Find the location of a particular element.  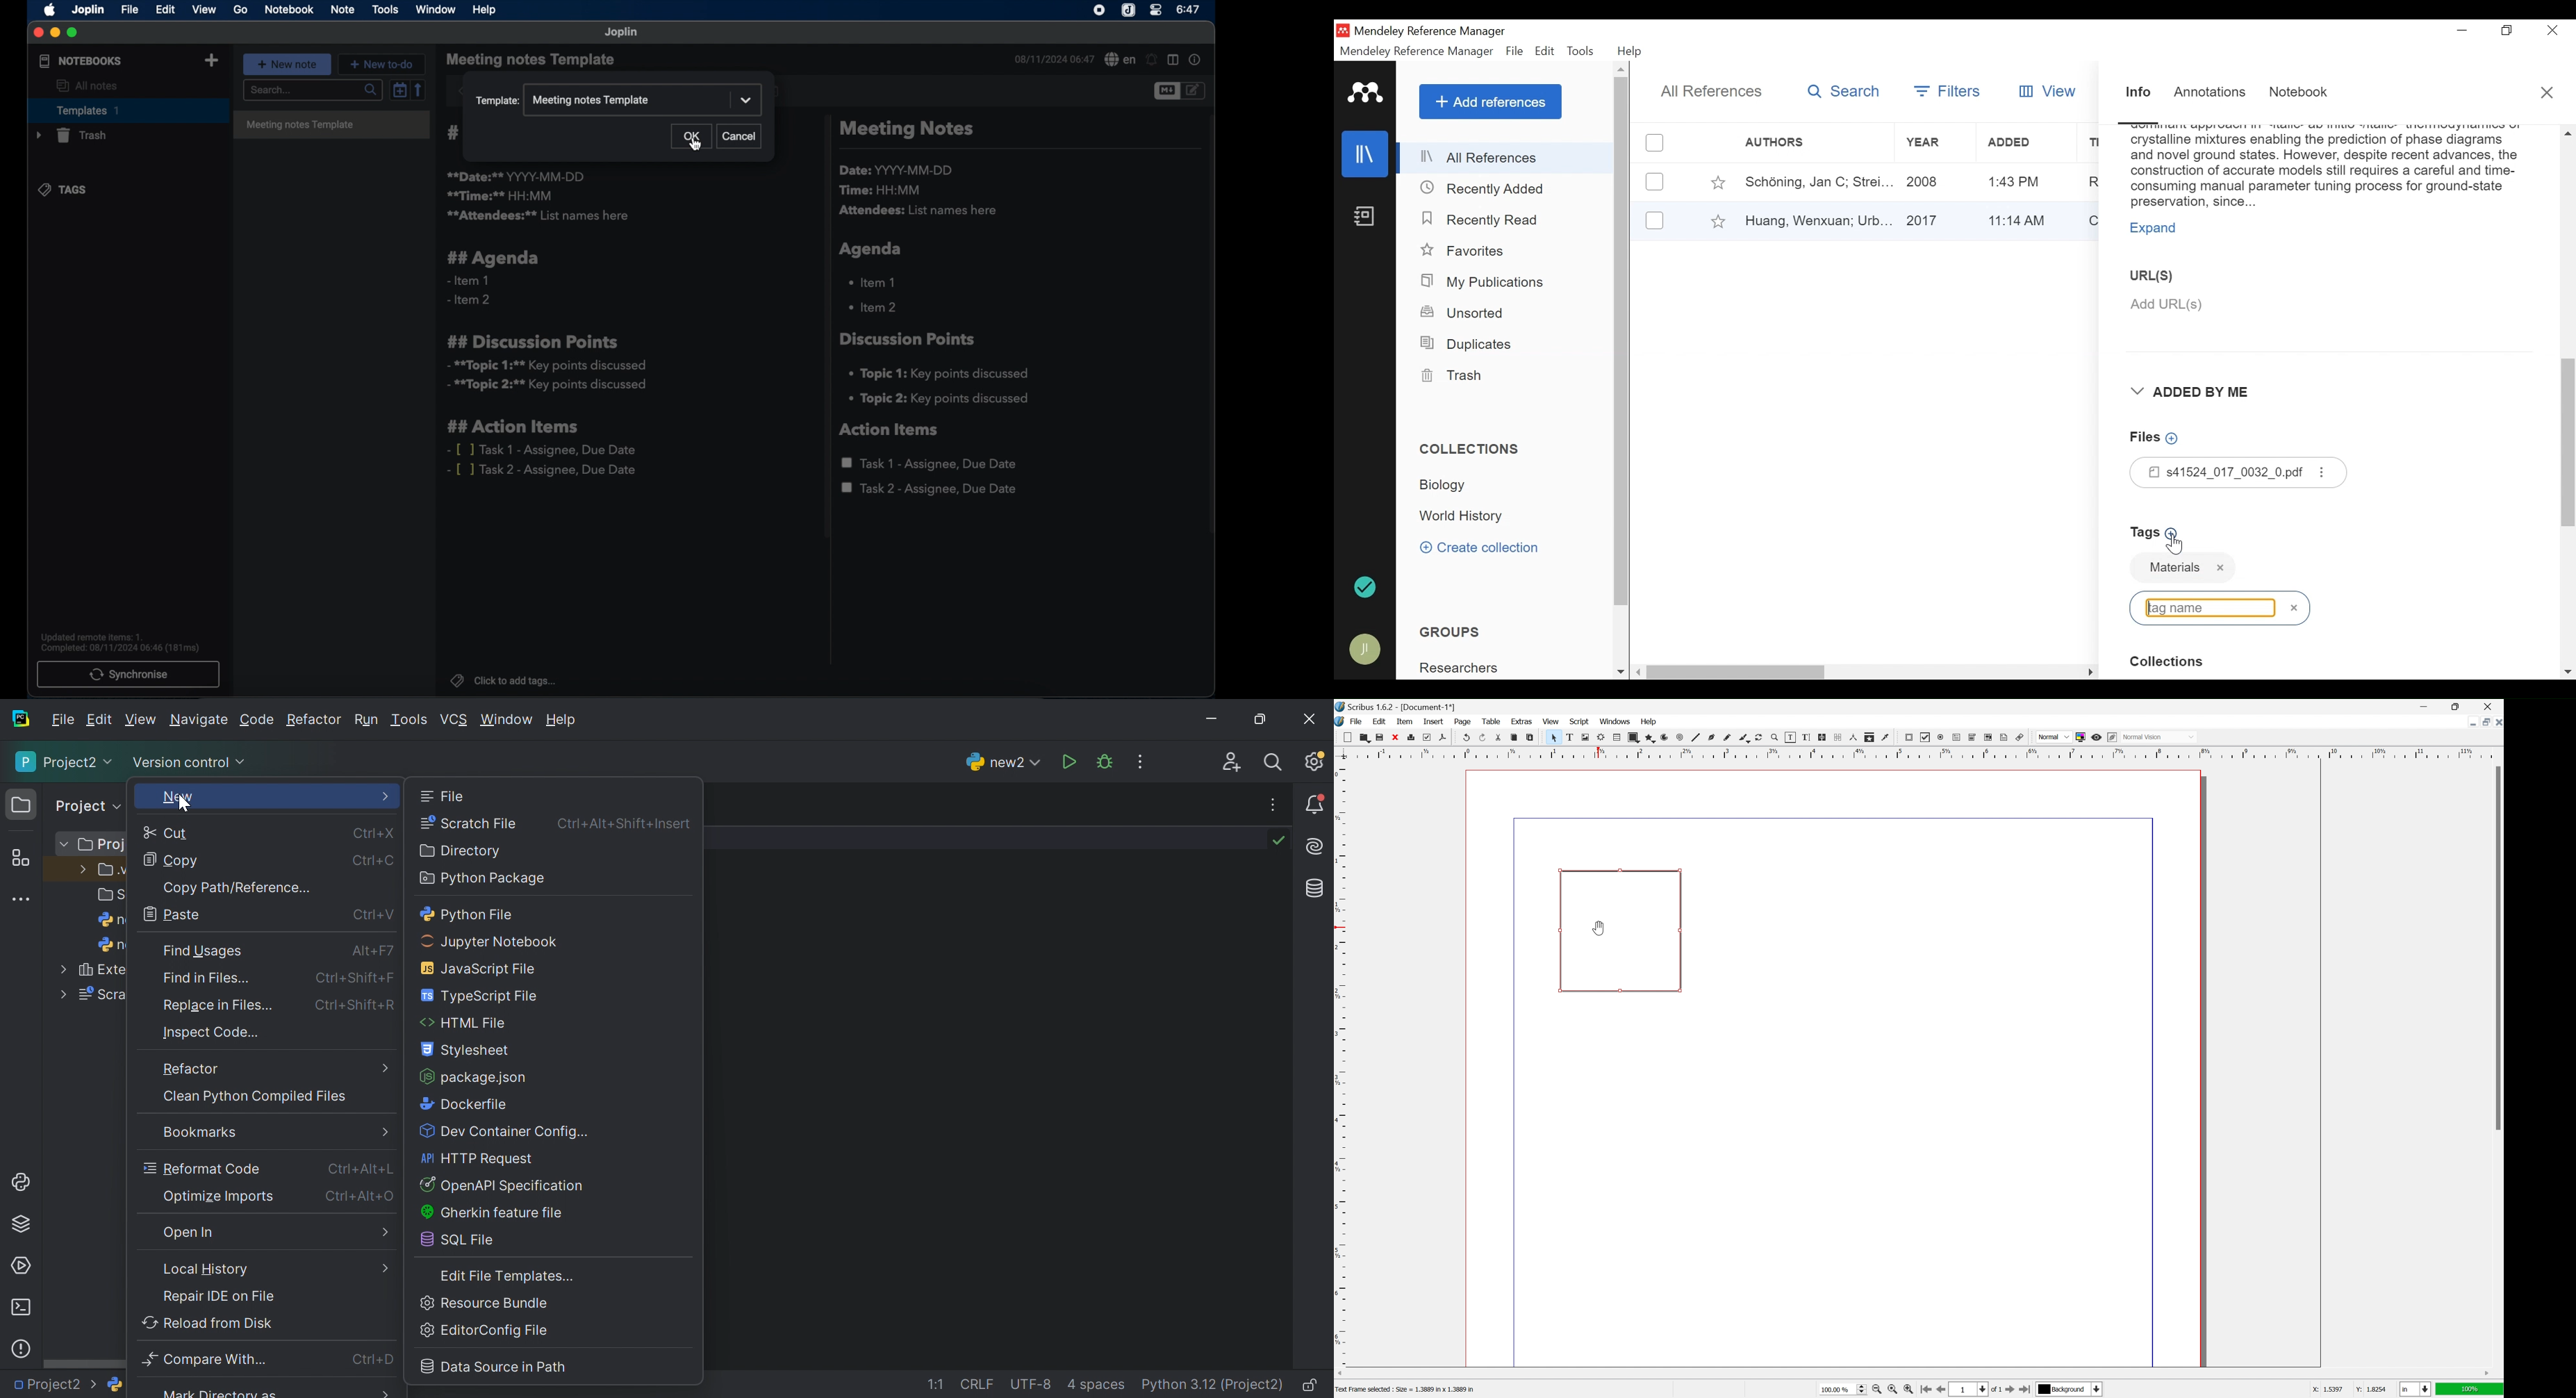

OK is located at coordinates (690, 137).